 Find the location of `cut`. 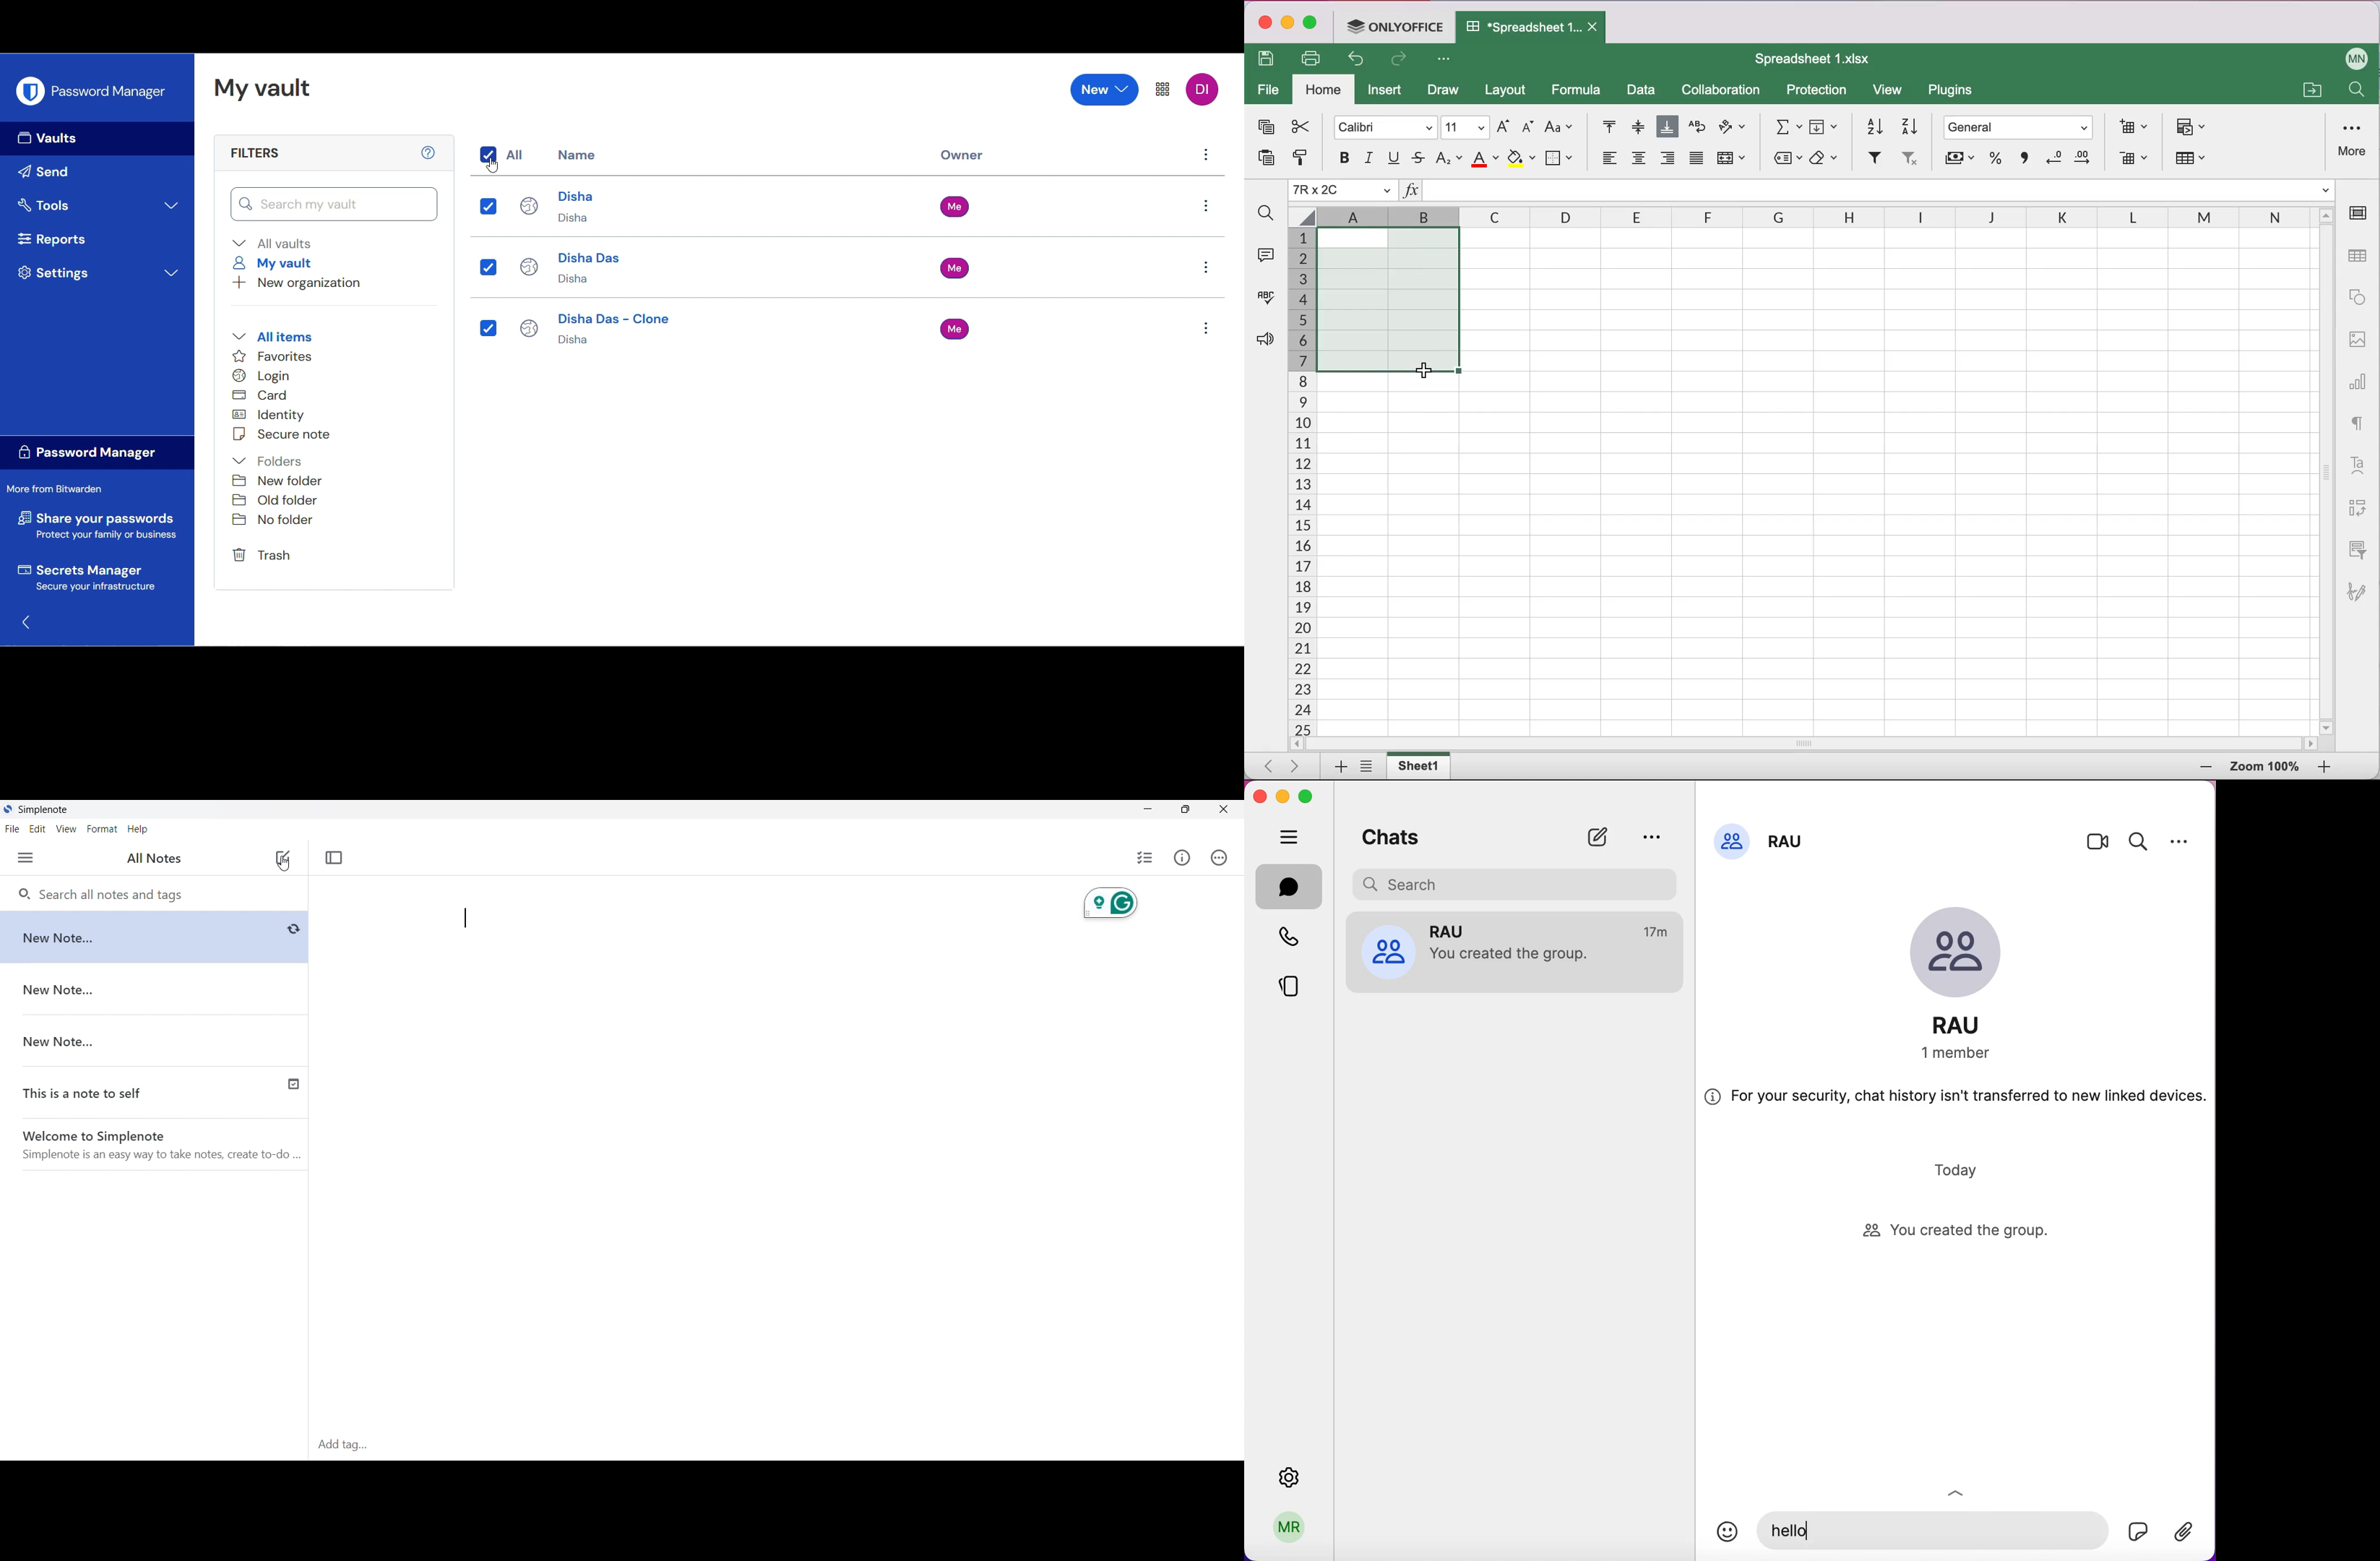

cut is located at coordinates (1299, 126).